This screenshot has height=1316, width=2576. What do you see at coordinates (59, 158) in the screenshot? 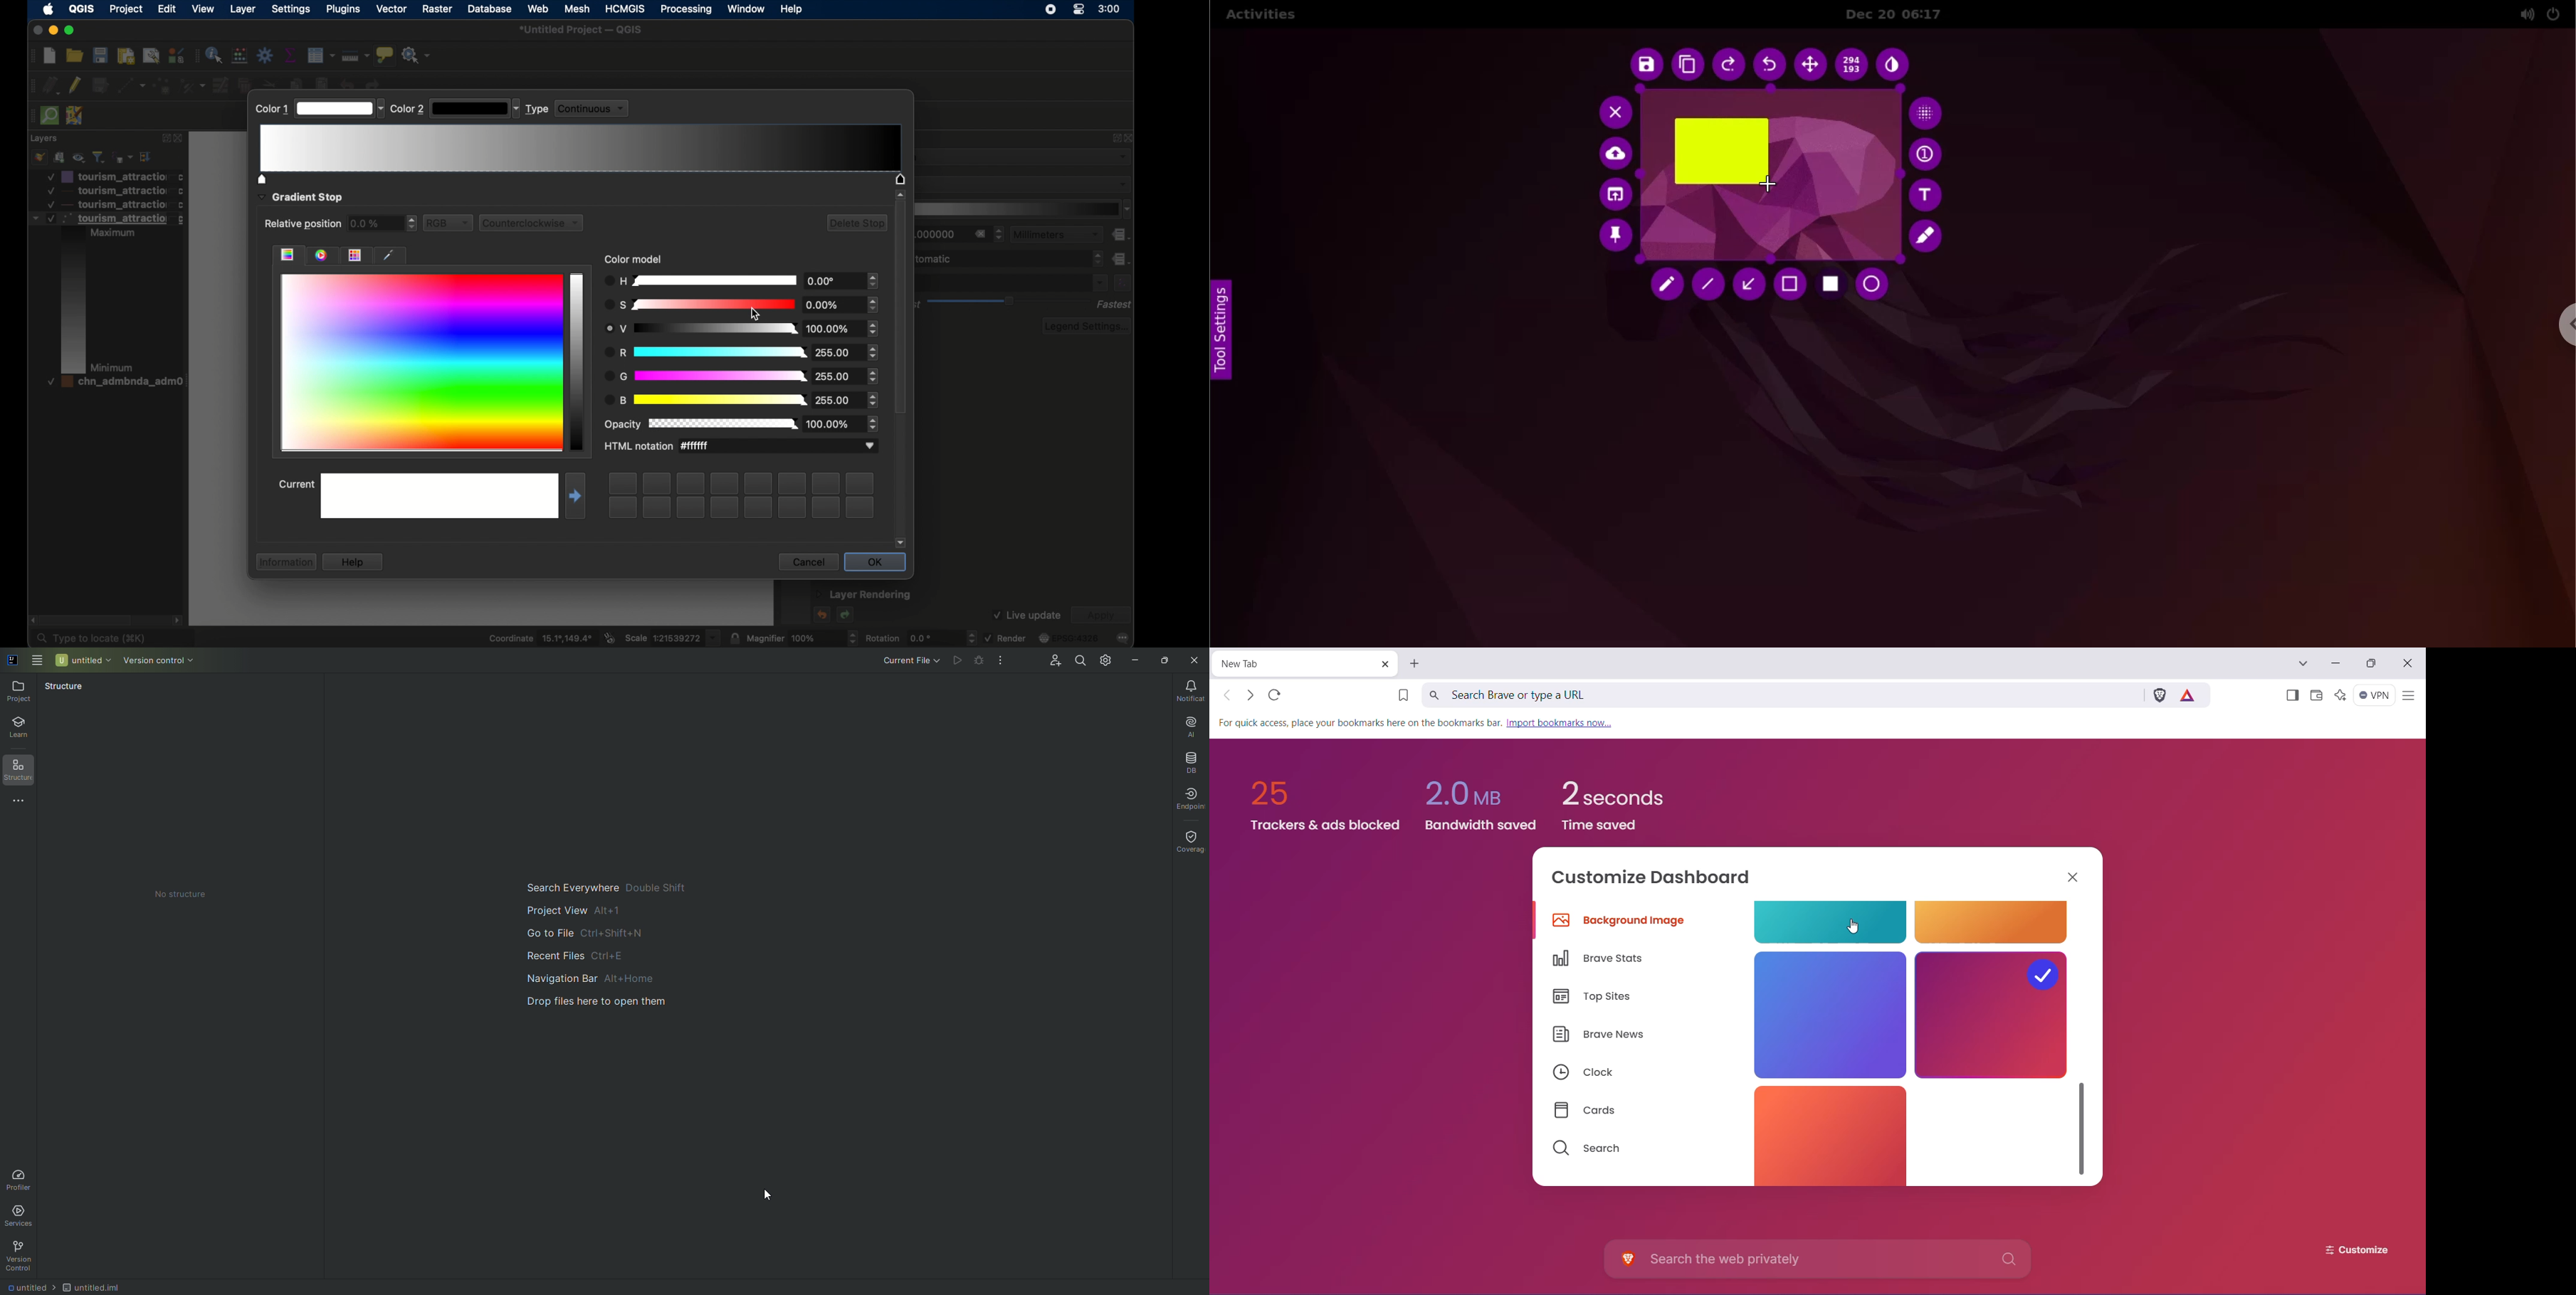
I see `add group` at bounding box center [59, 158].